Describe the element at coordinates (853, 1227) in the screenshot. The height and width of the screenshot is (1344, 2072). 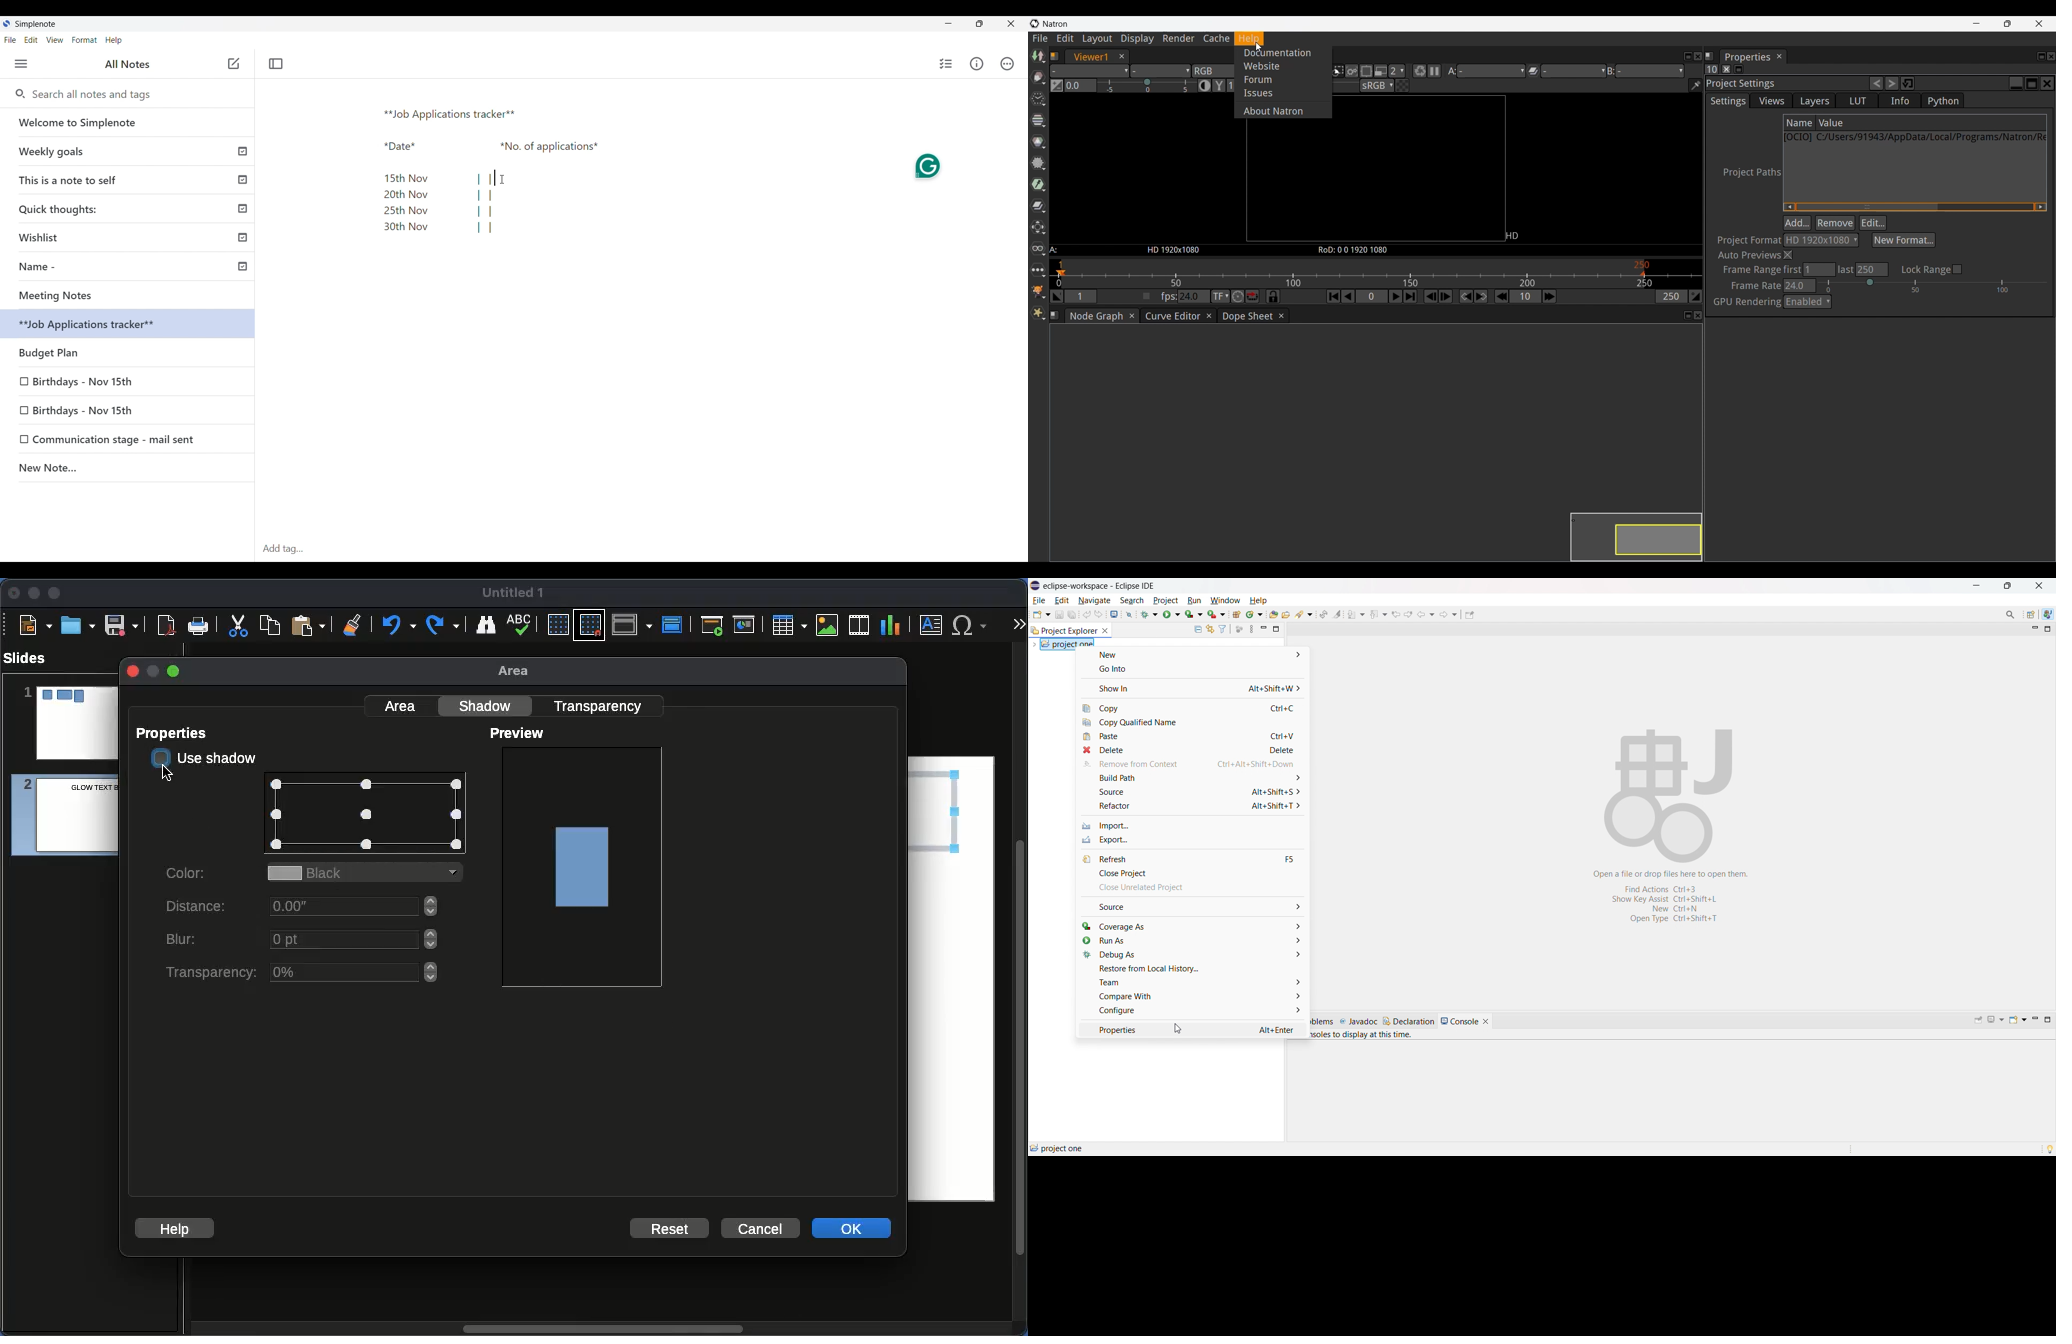
I see `OK` at that location.